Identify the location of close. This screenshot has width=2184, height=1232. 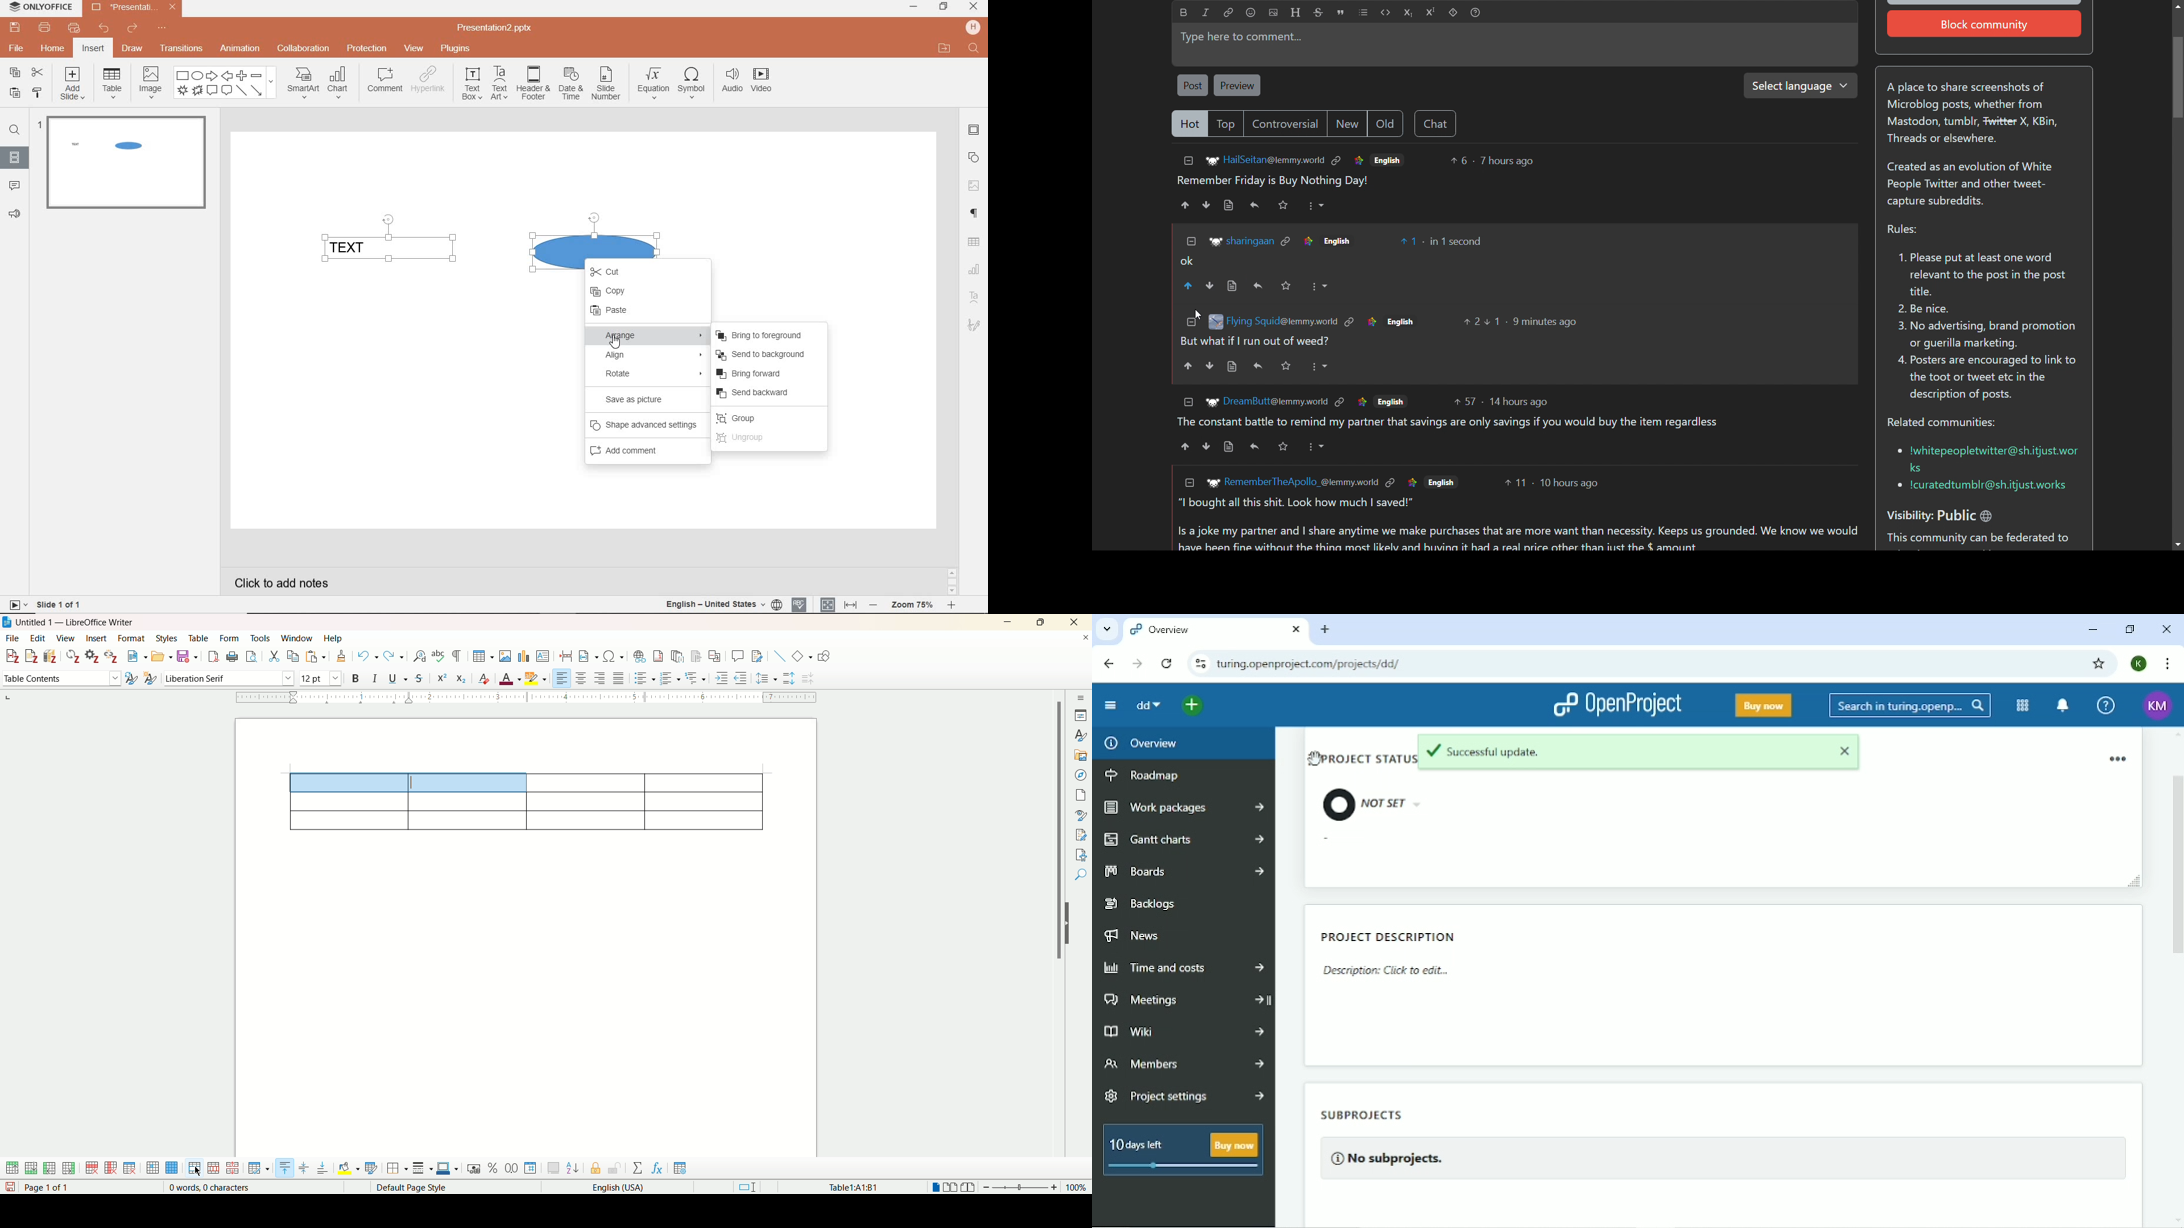
(1072, 621).